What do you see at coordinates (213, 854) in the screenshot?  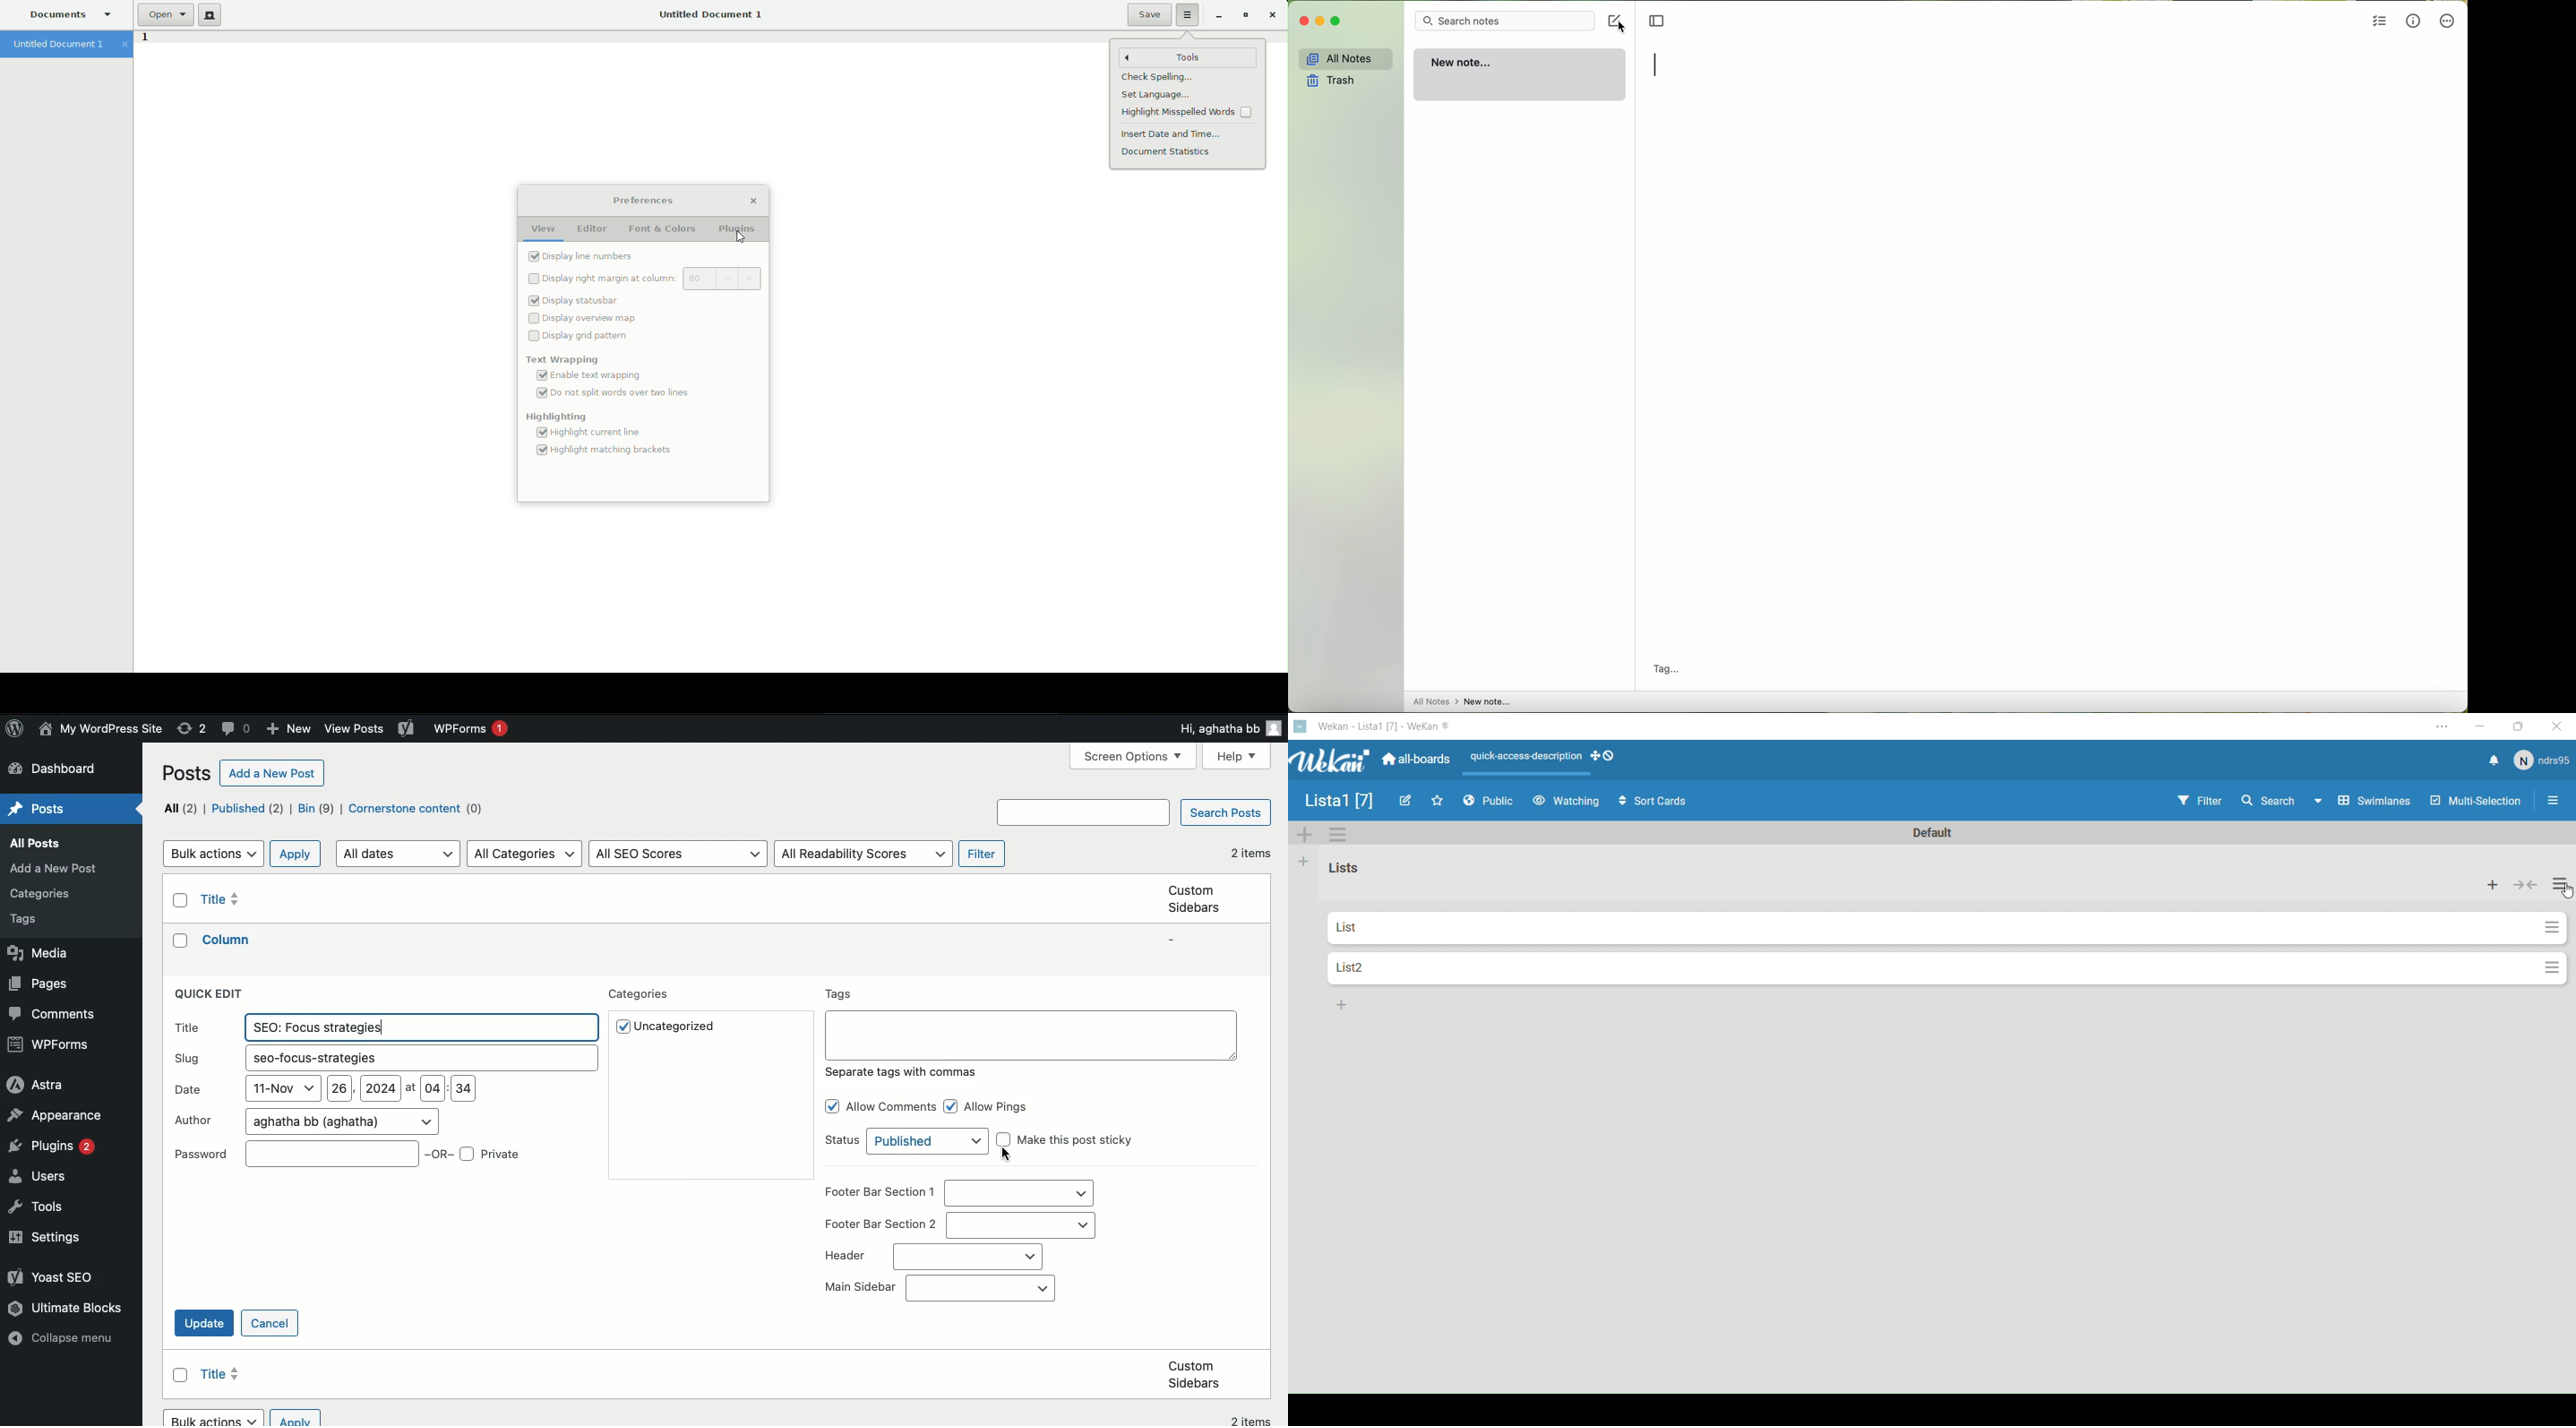 I see `Bulk actions` at bounding box center [213, 854].